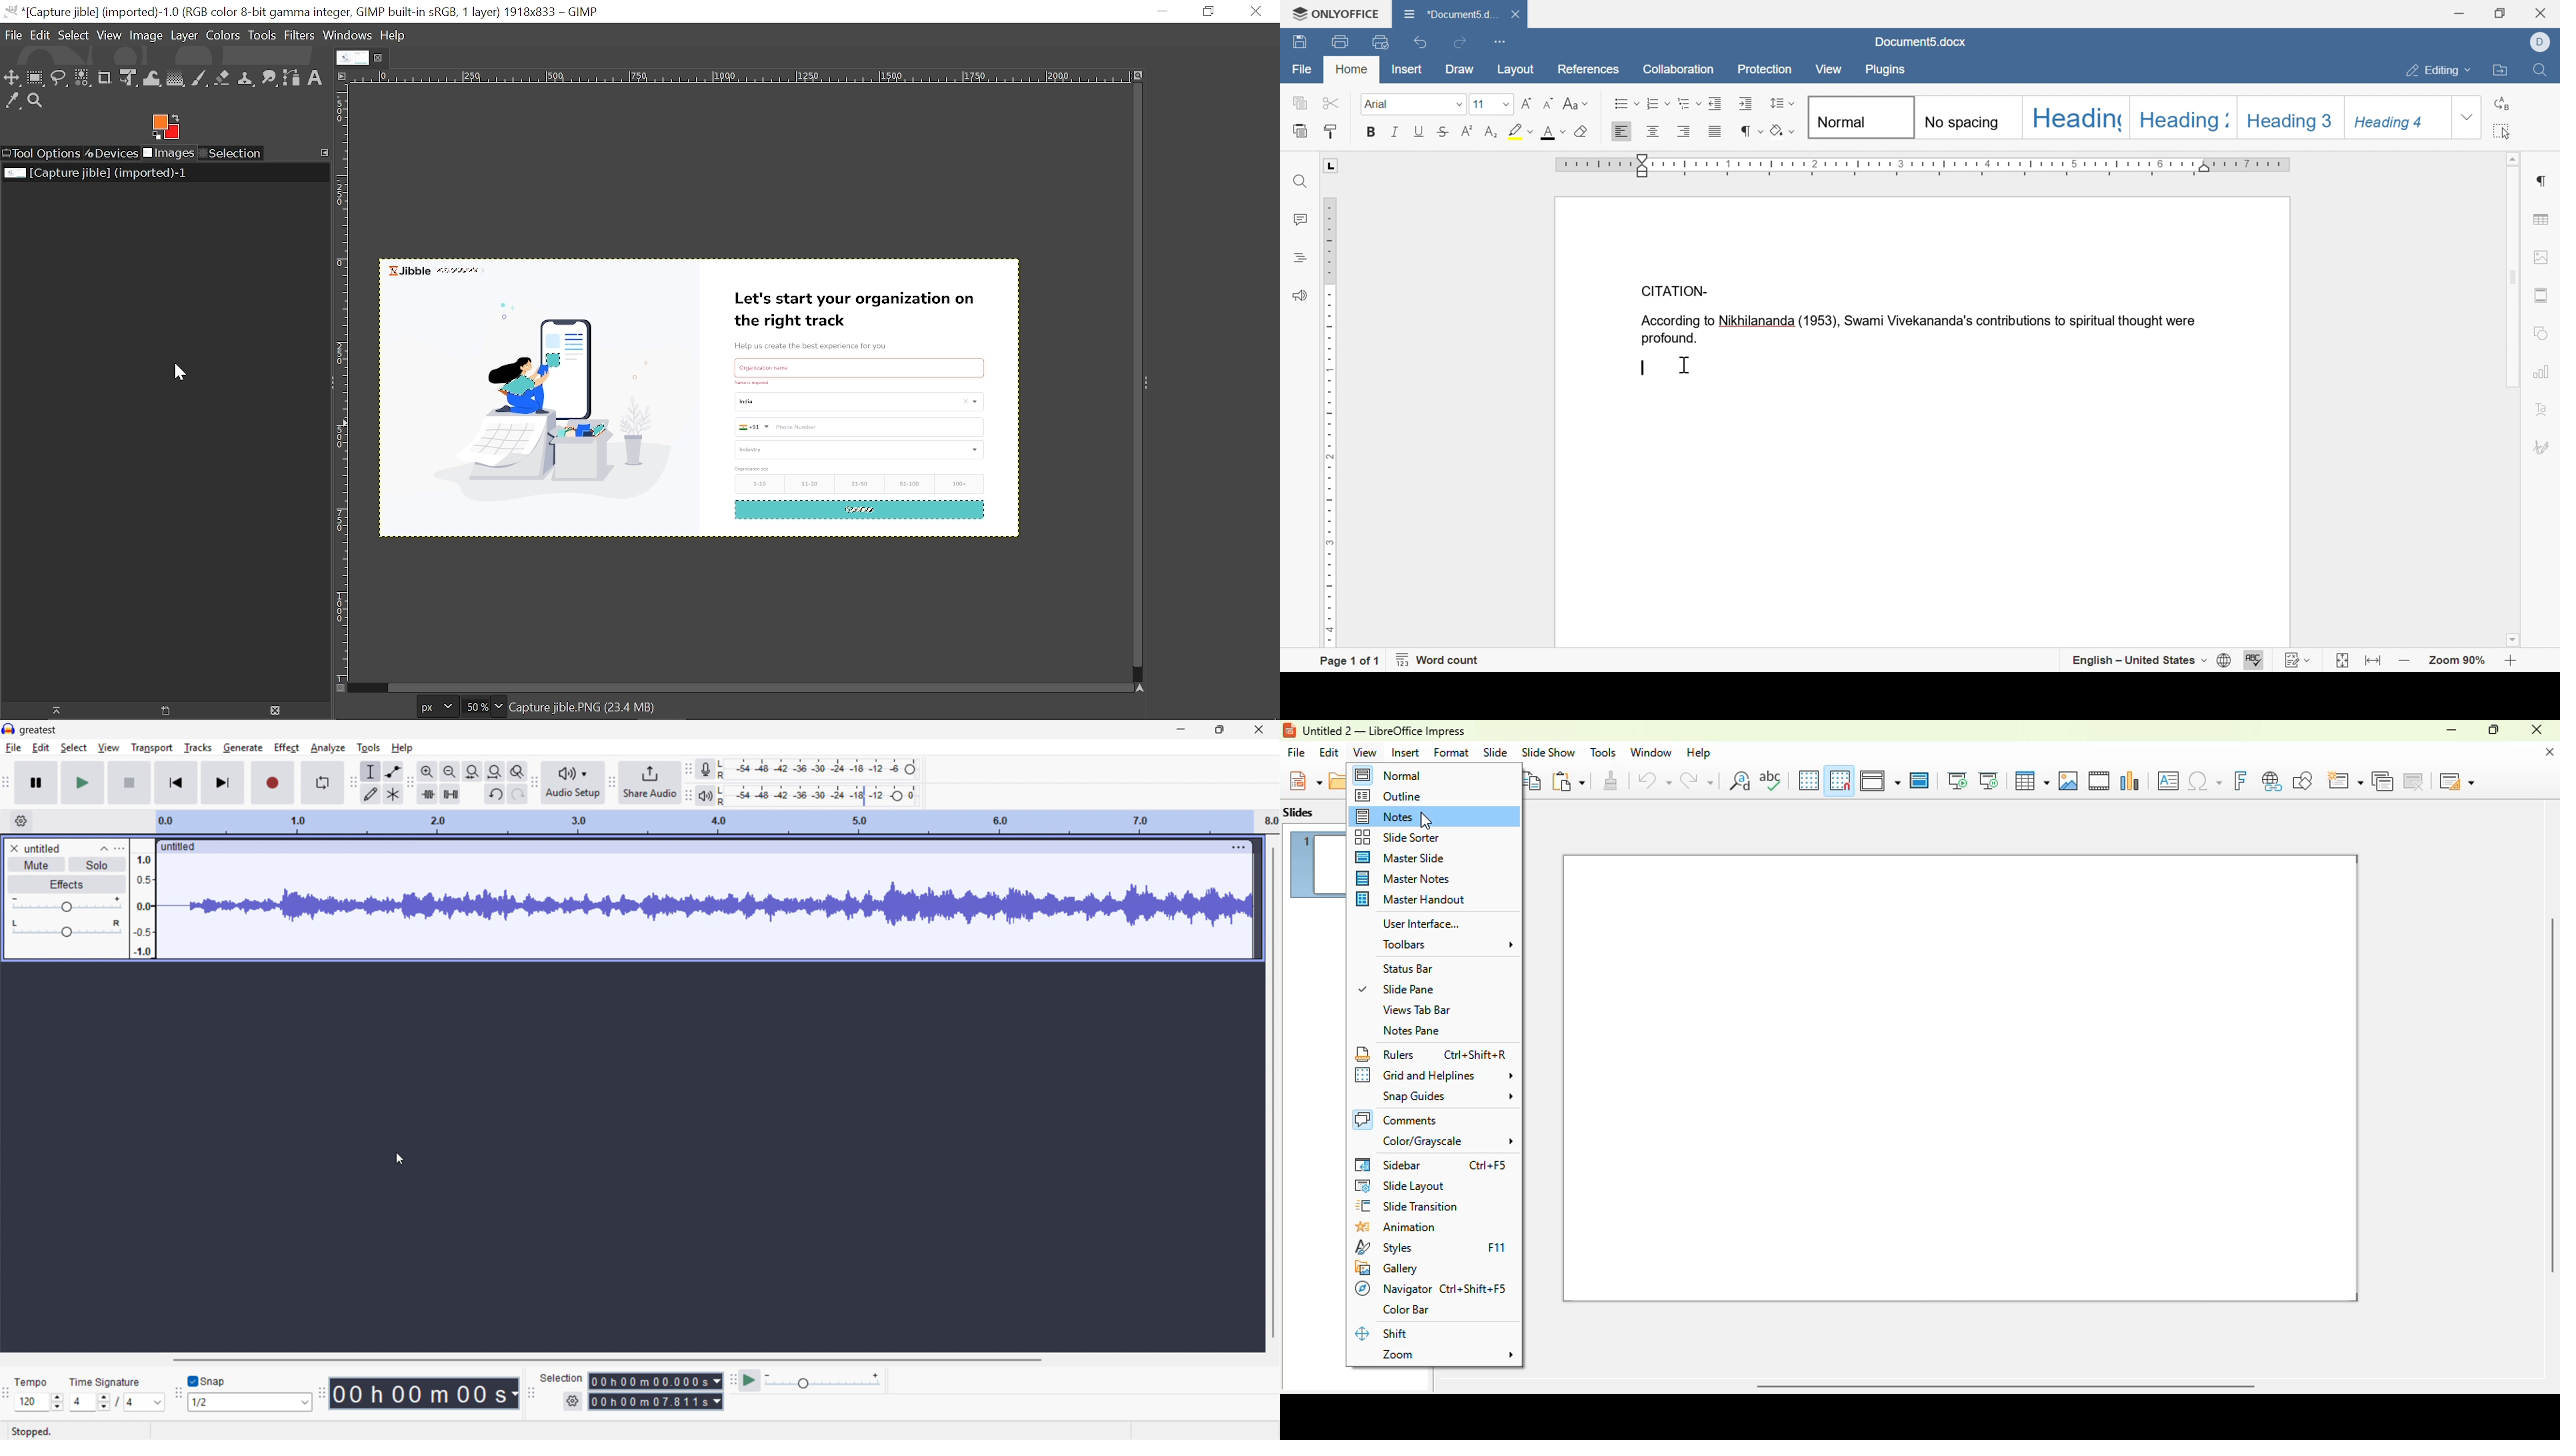 This screenshot has width=2576, height=1456. What do you see at coordinates (1577, 103) in the screenshot?
I see `change case` at bounding box center [1577, 103].